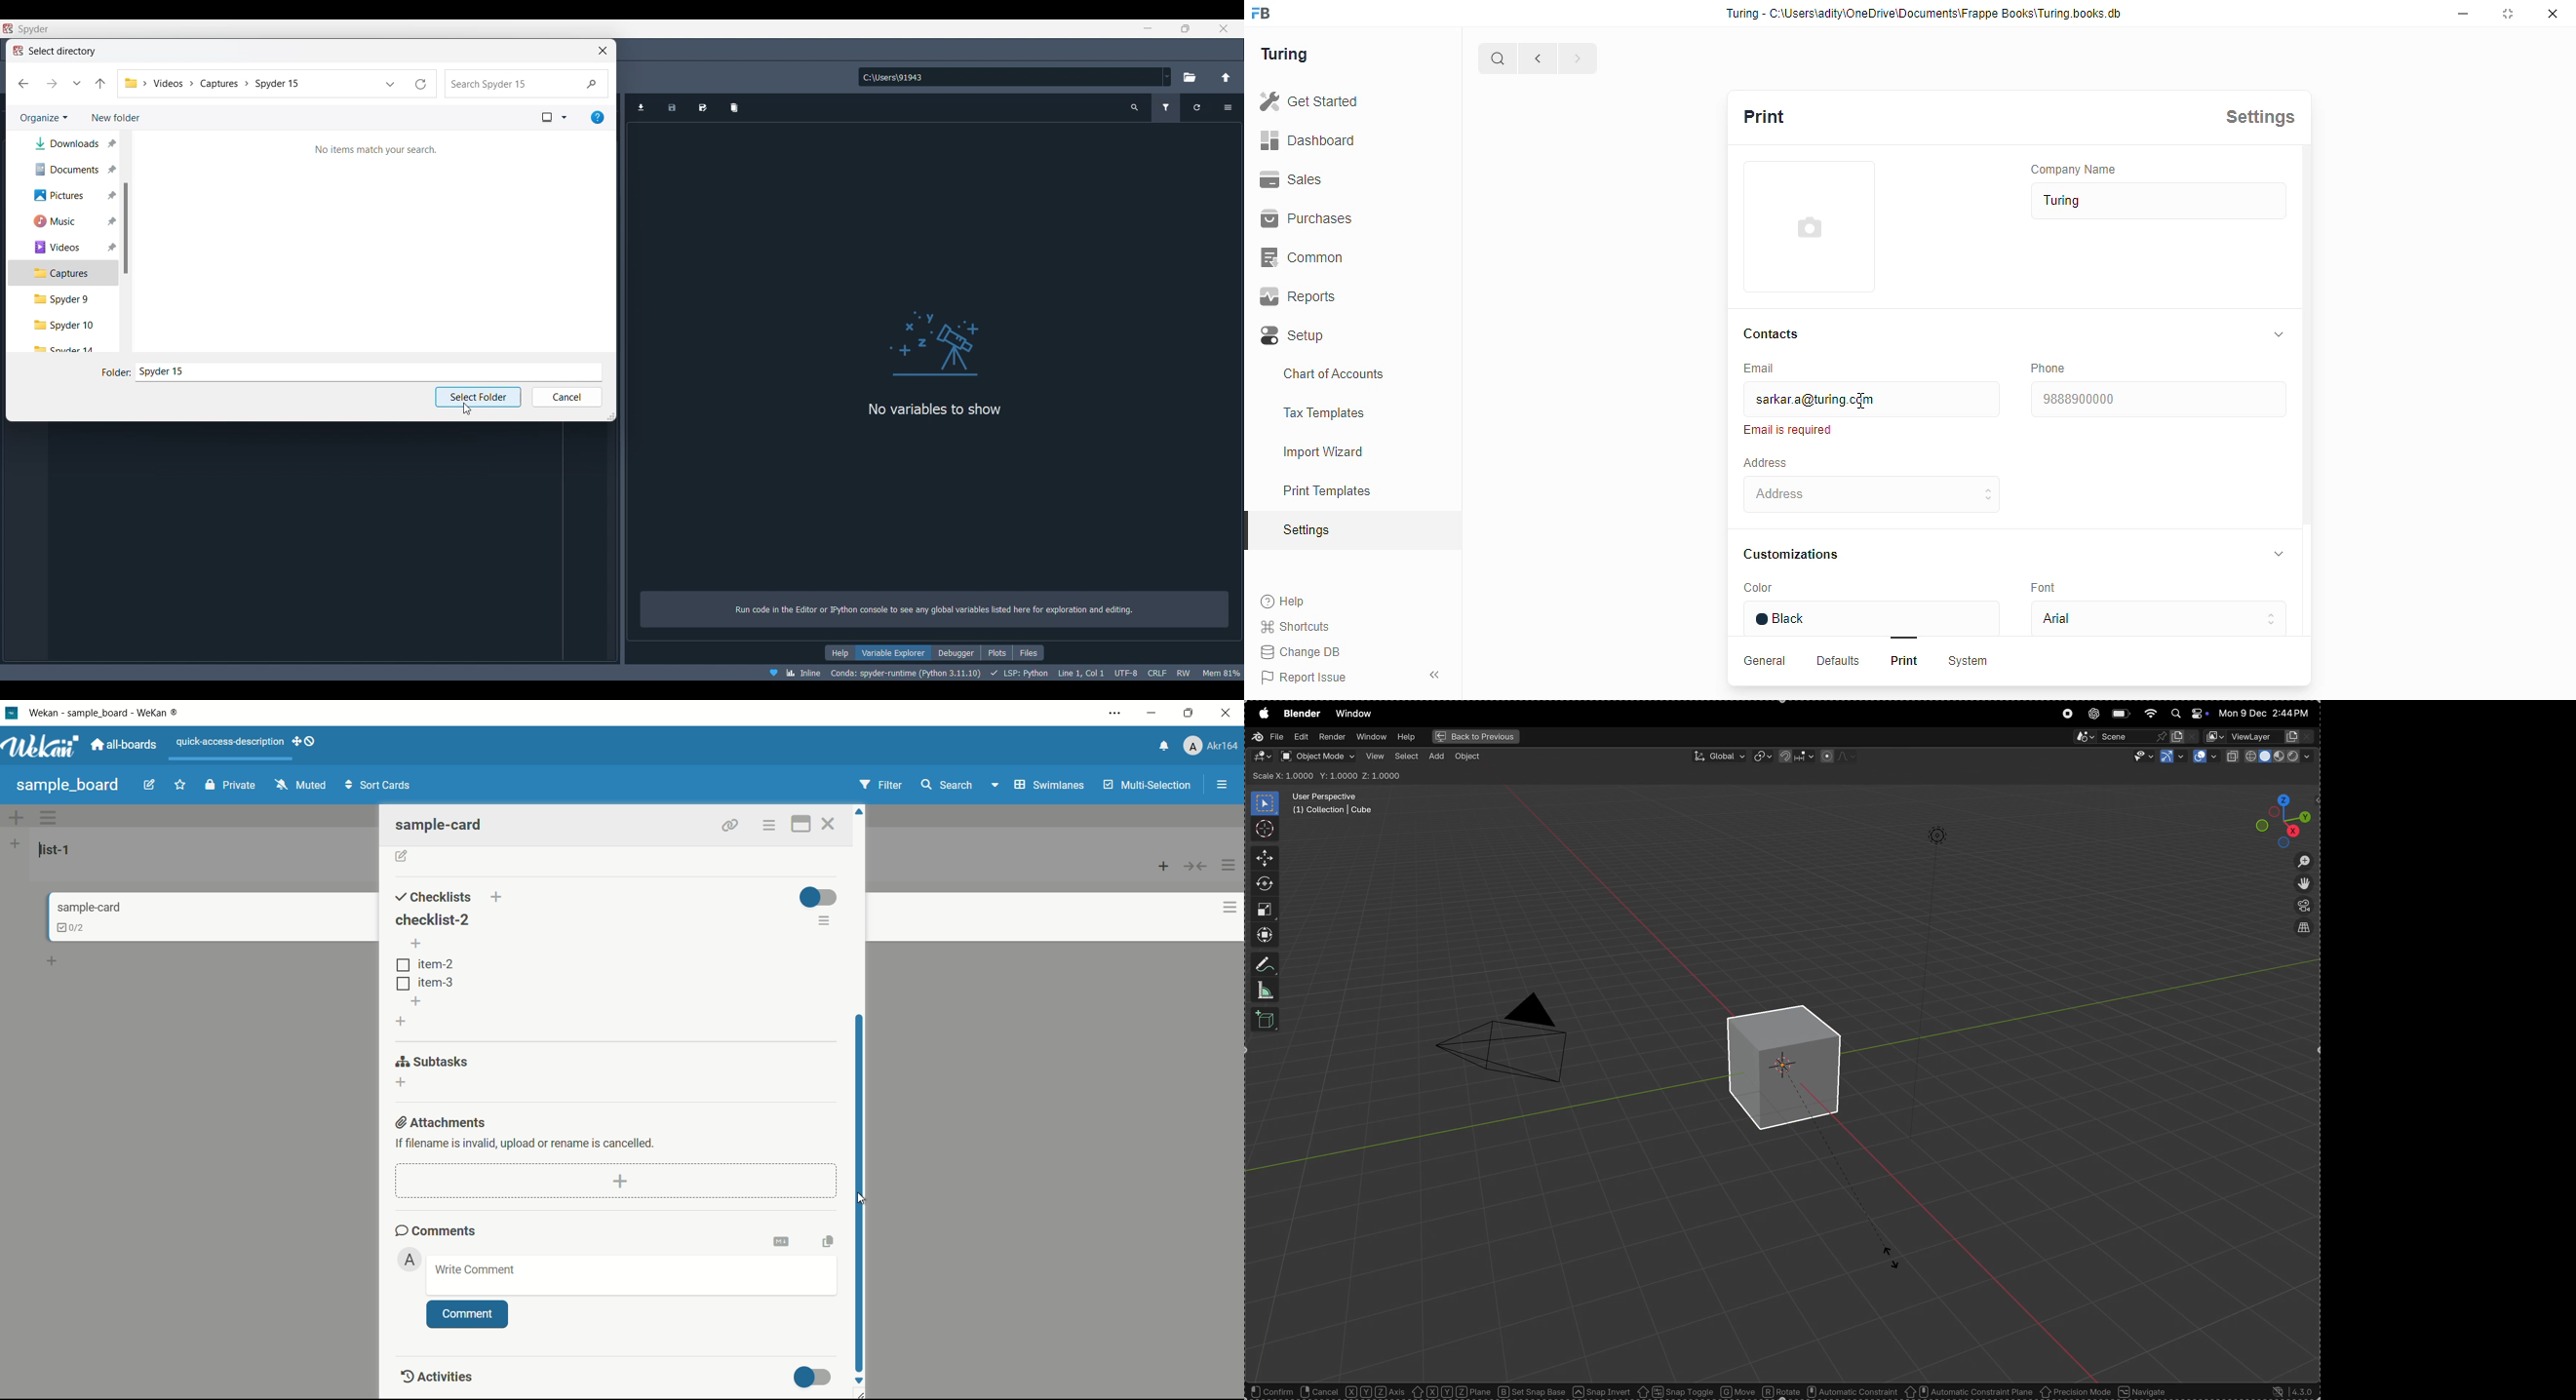  I want to click on app icon, so click(11, 714).